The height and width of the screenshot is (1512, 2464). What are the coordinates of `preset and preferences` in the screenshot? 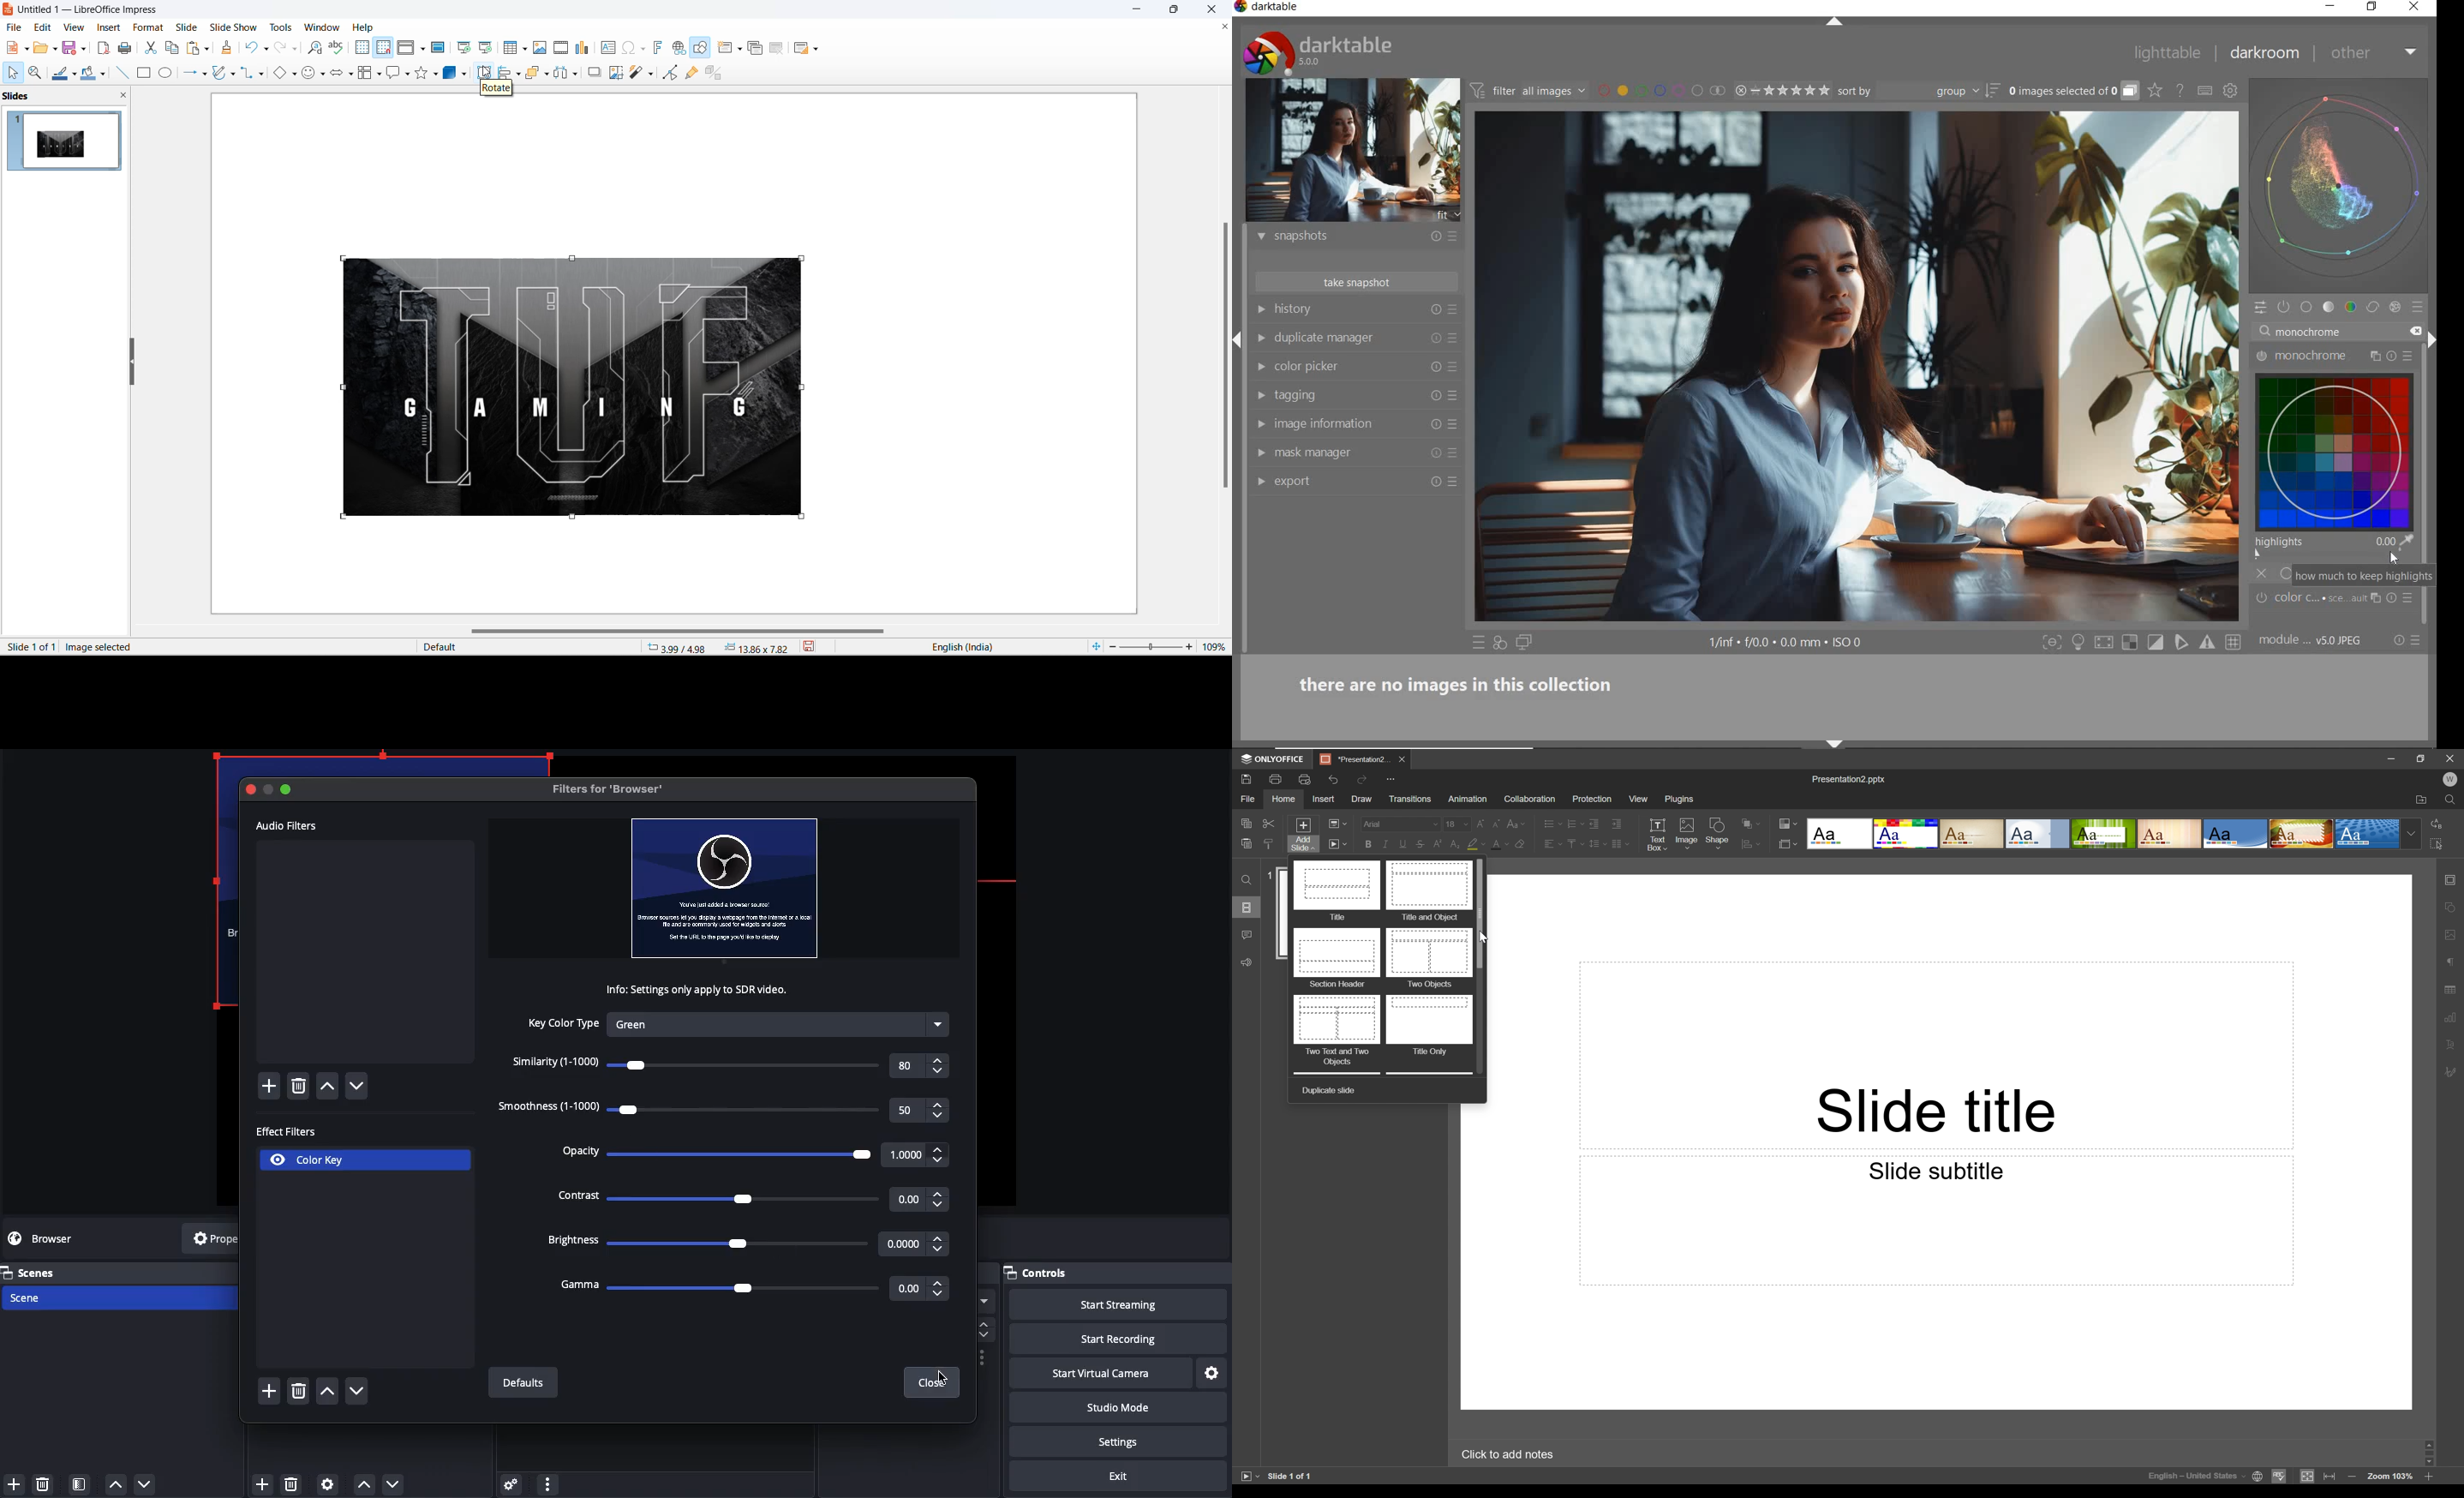 It's located at (1454, 425).